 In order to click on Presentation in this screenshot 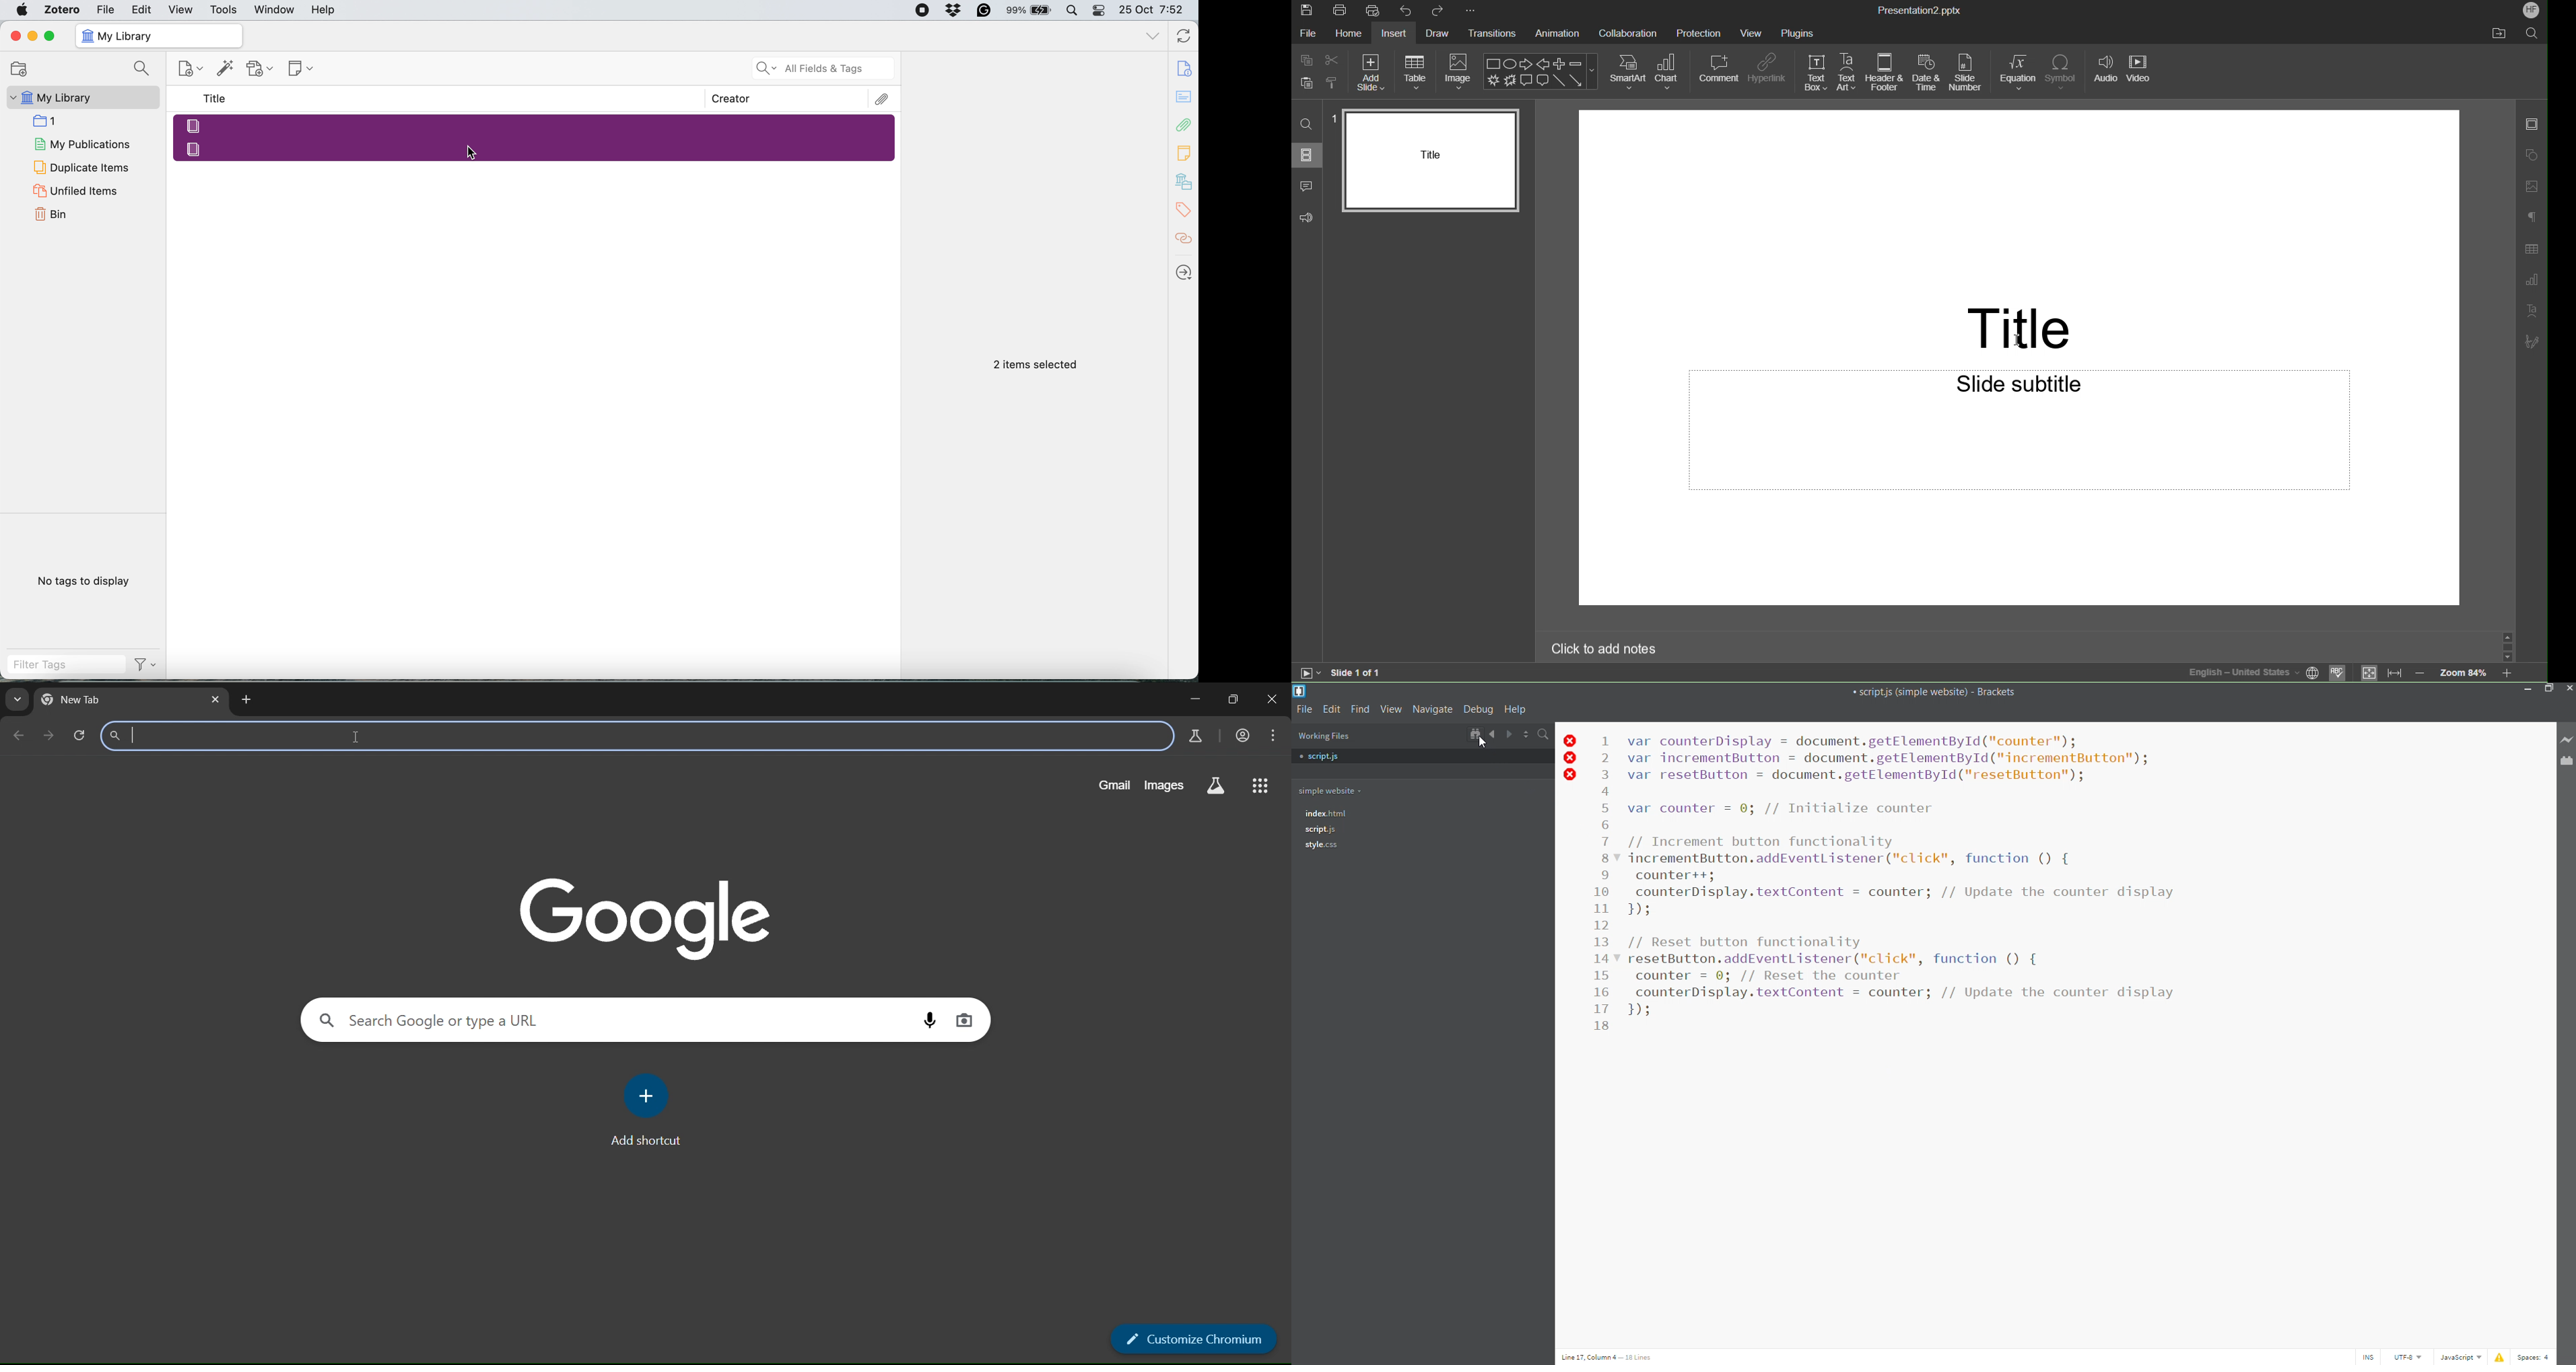, I will do `click(1920, 10)`.